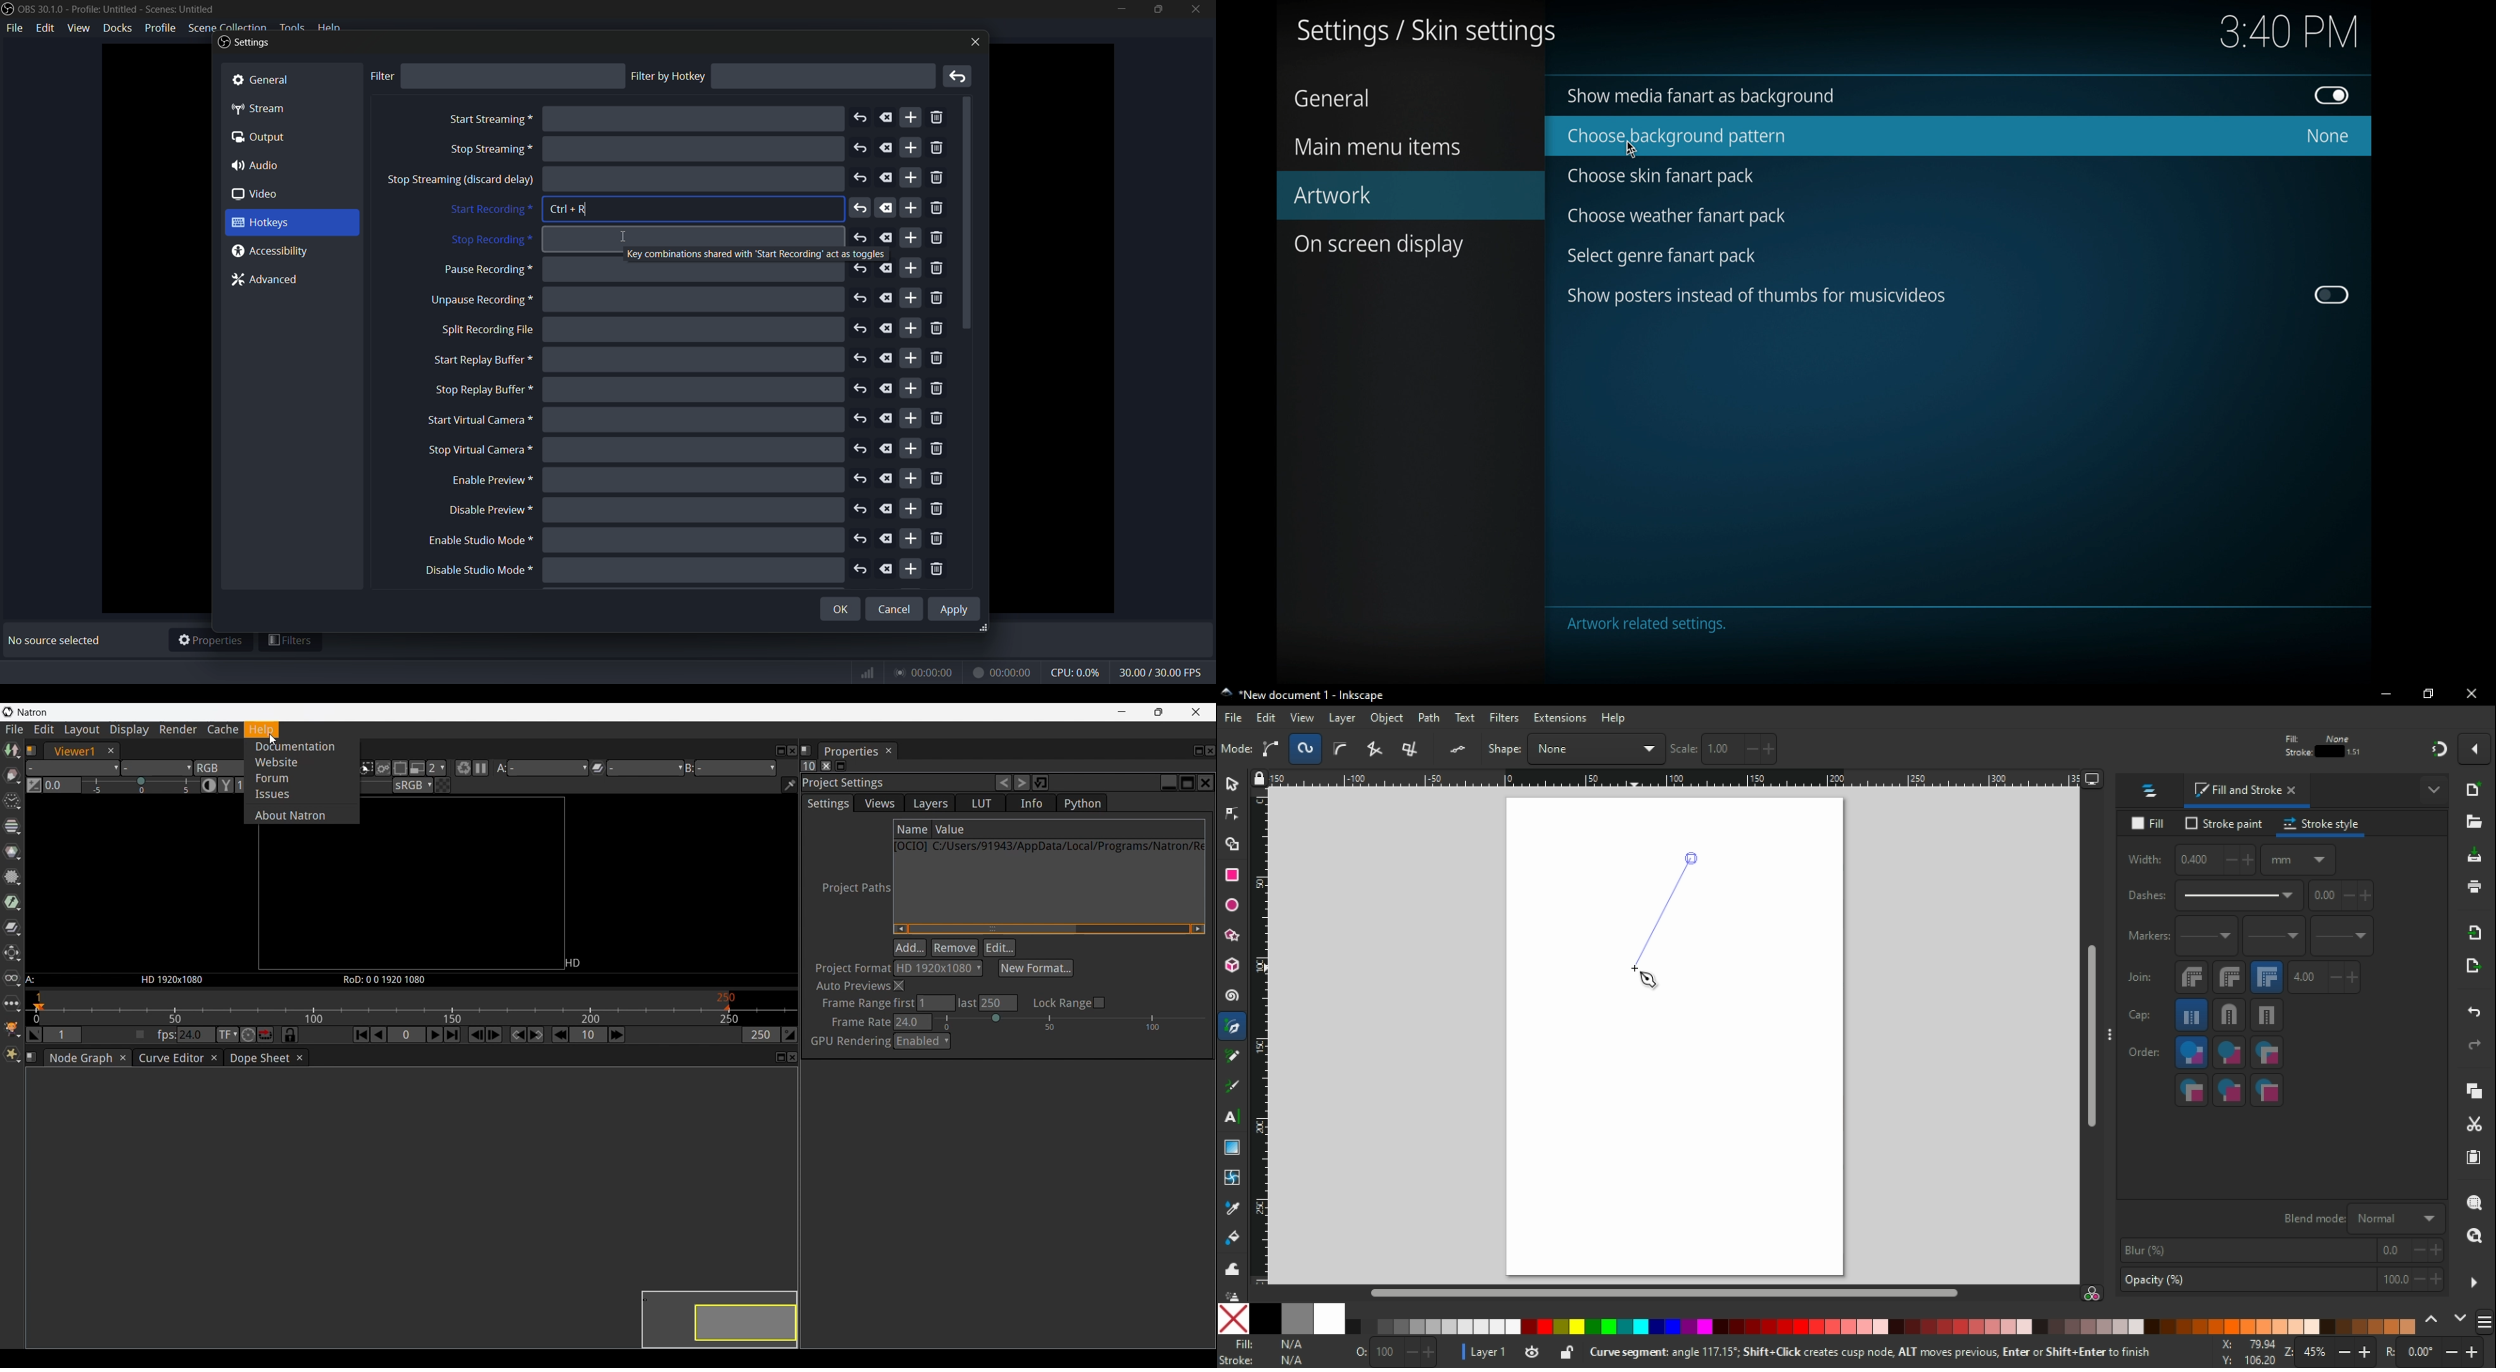  What do you see at coordinates (1233, 1063) in the screenshot?
I see `pencil tool` at bounding box center [1233, 1063].